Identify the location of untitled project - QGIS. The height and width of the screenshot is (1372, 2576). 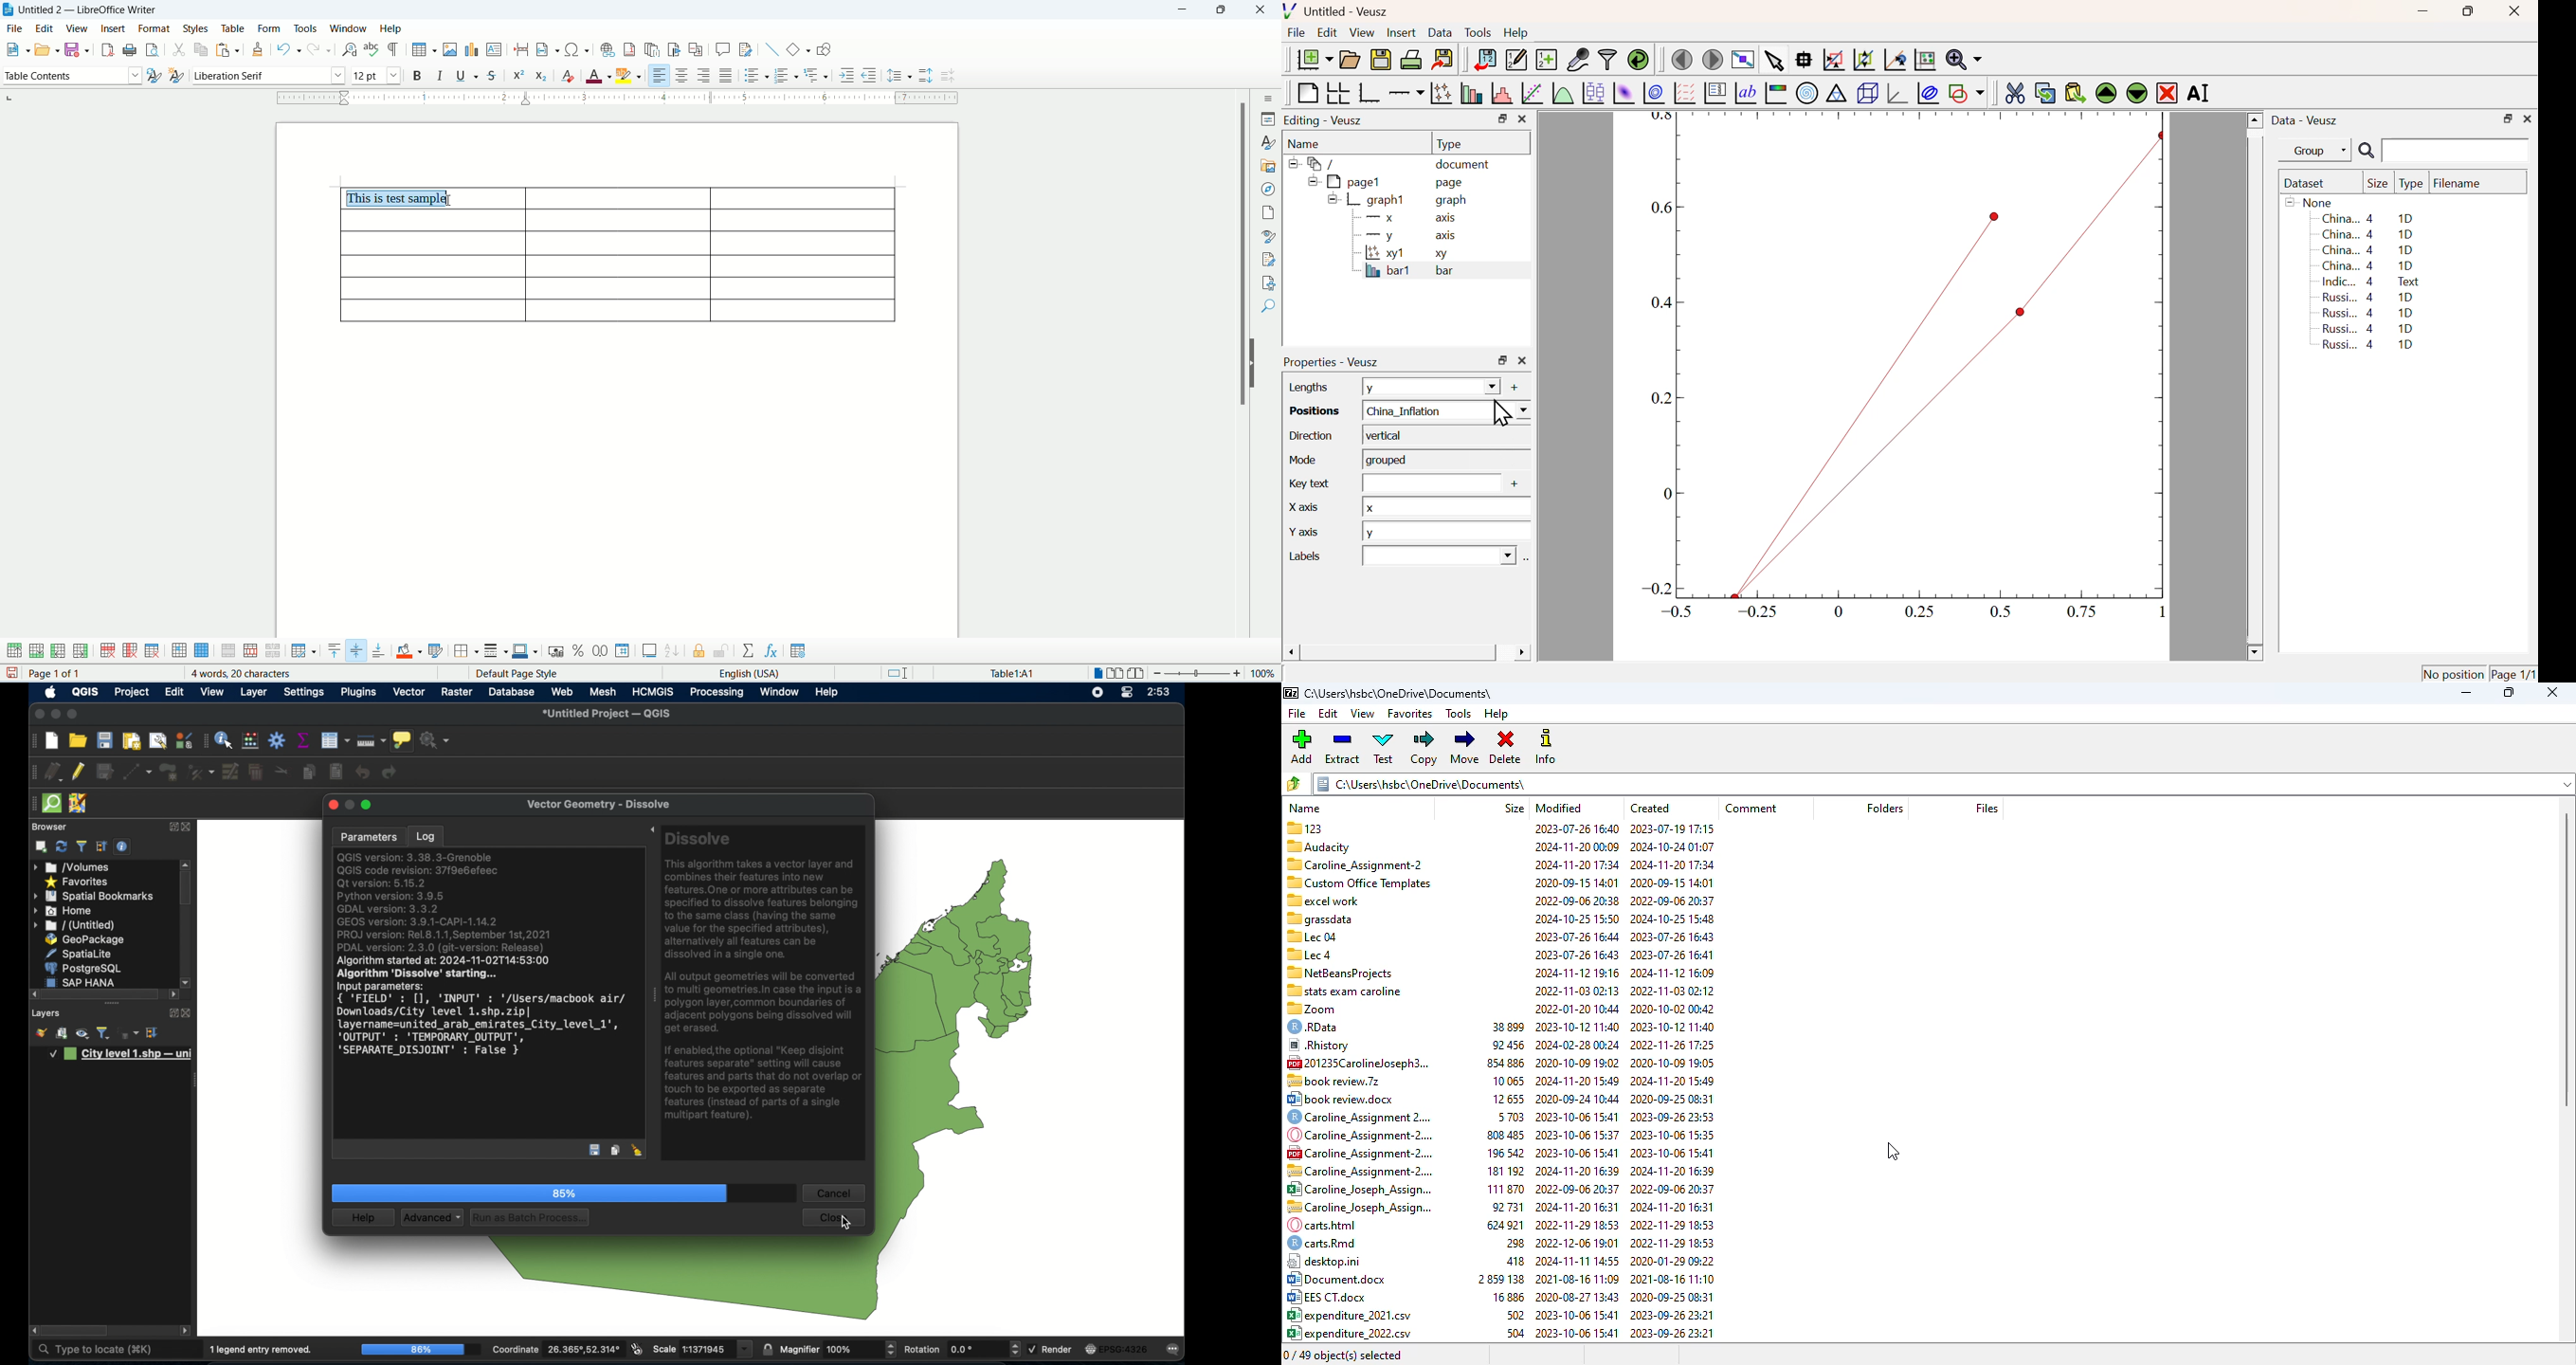
(610, 714).